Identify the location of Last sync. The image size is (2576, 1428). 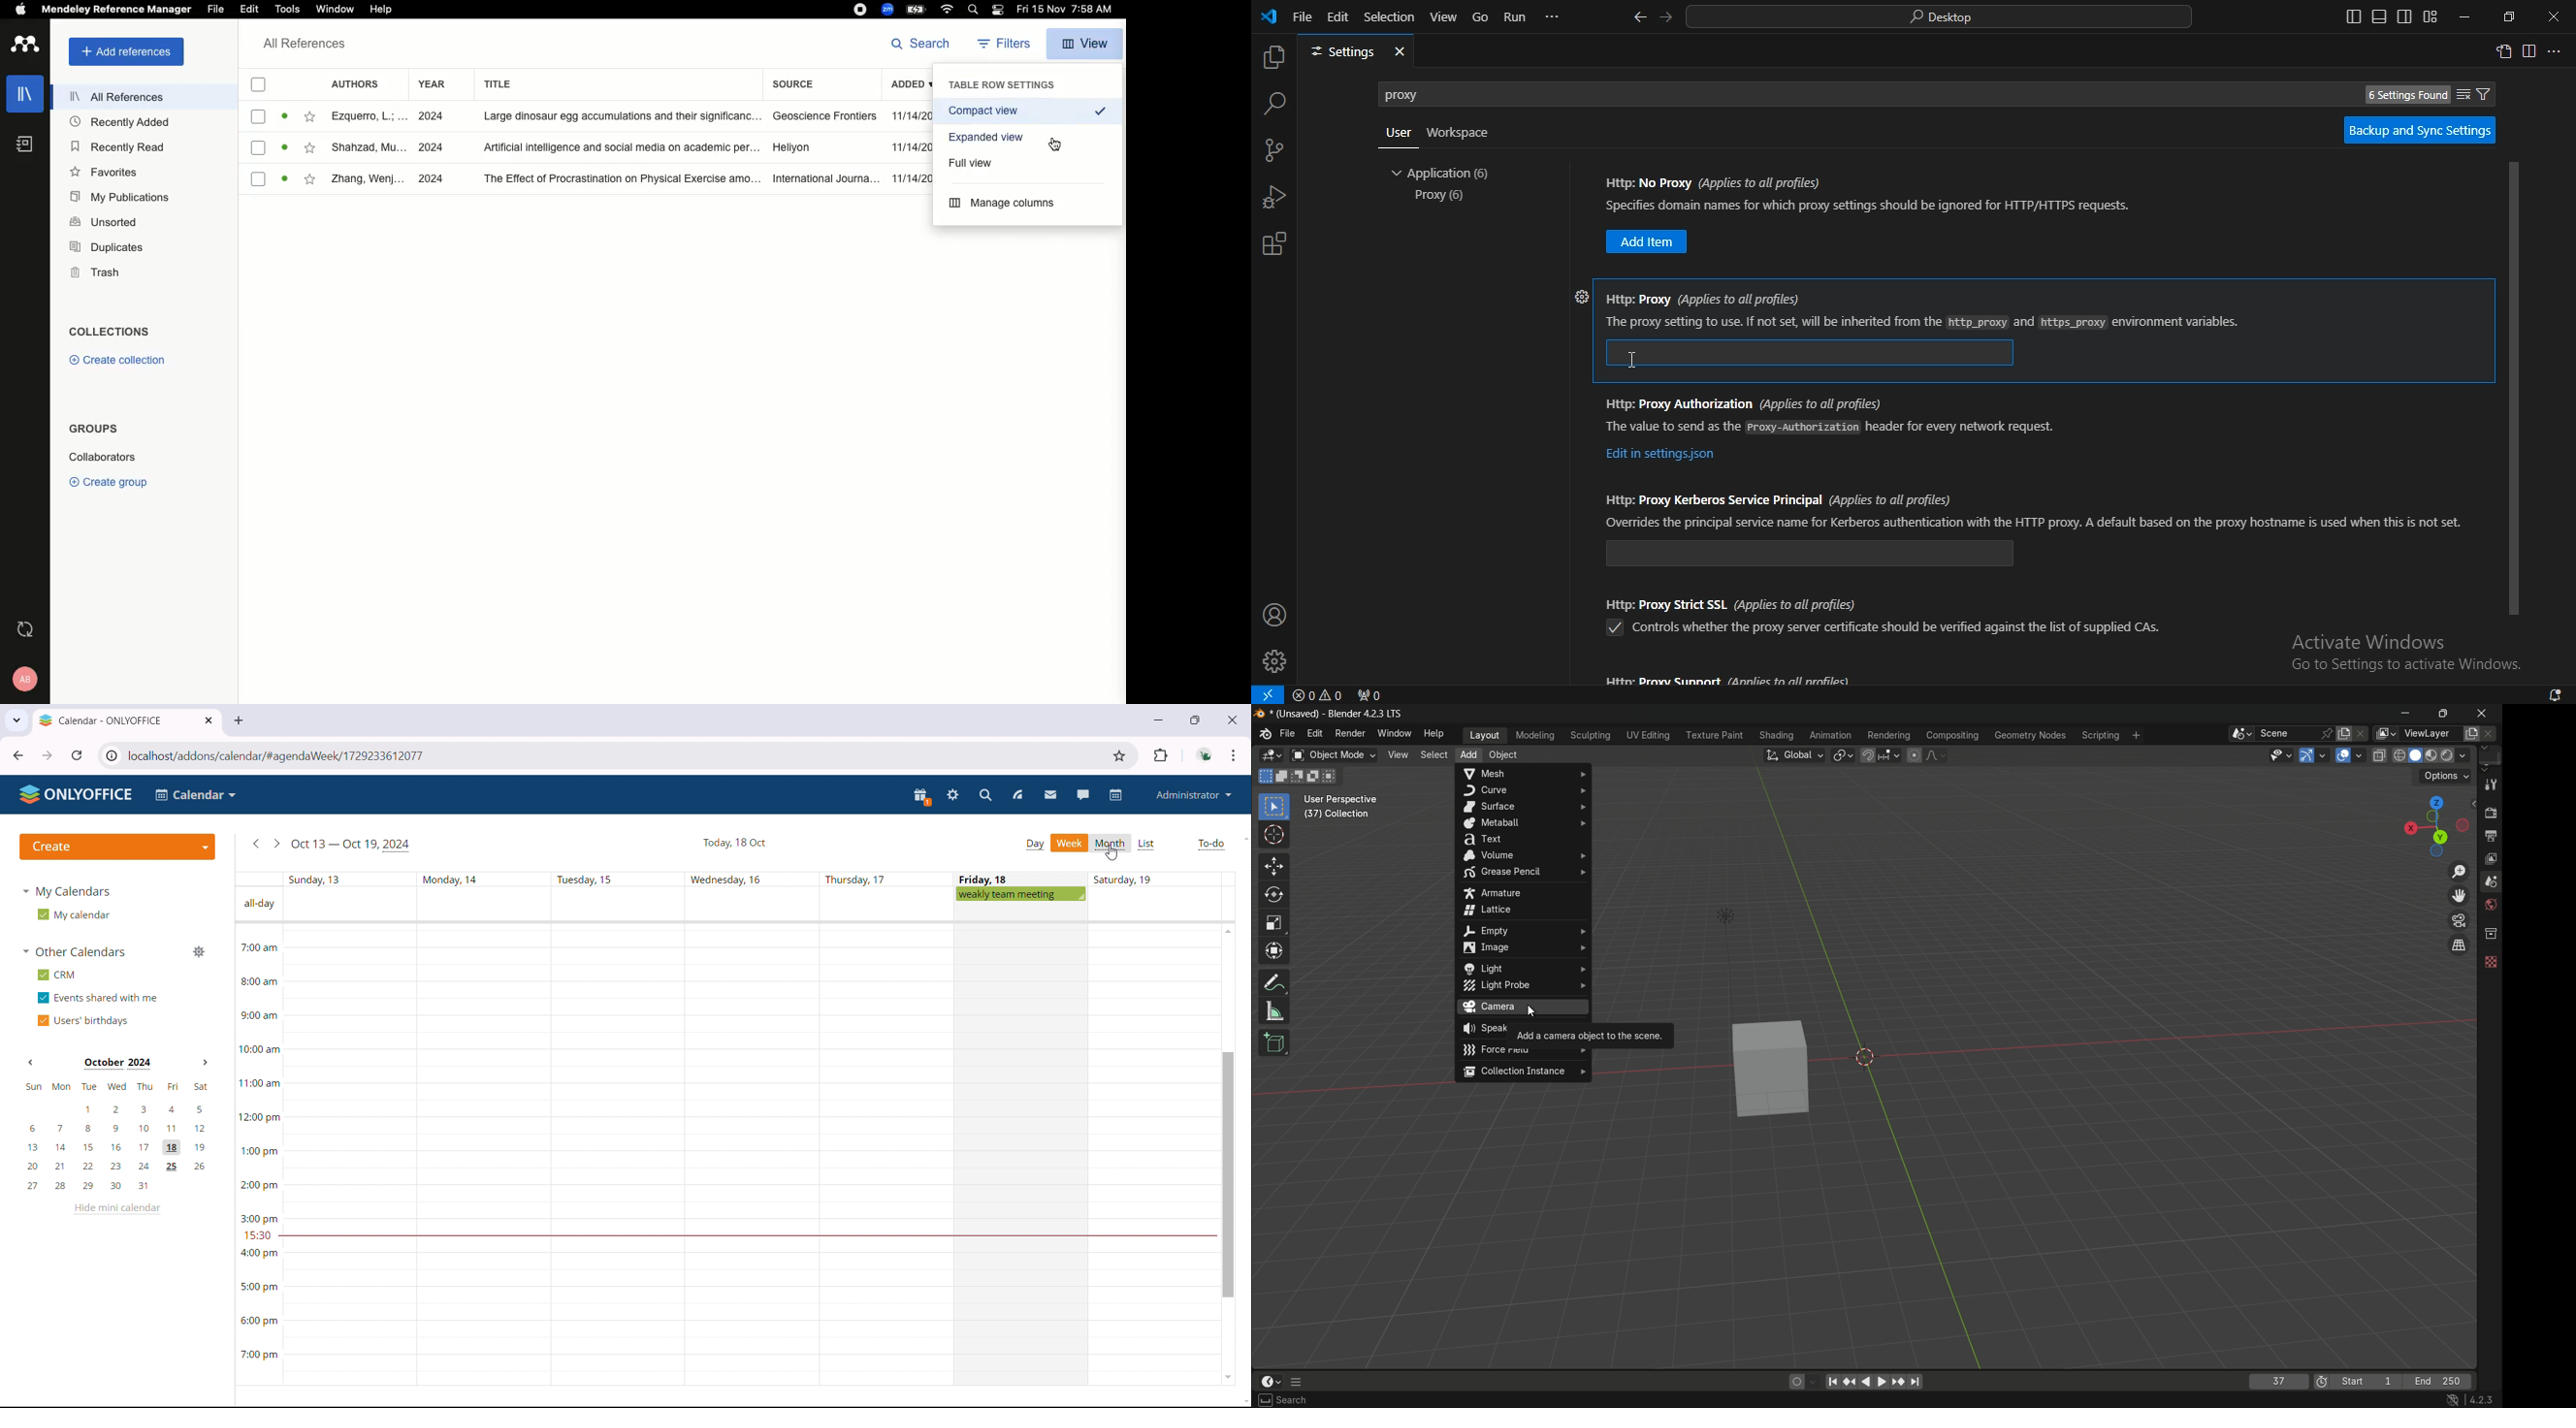
(23, 630).